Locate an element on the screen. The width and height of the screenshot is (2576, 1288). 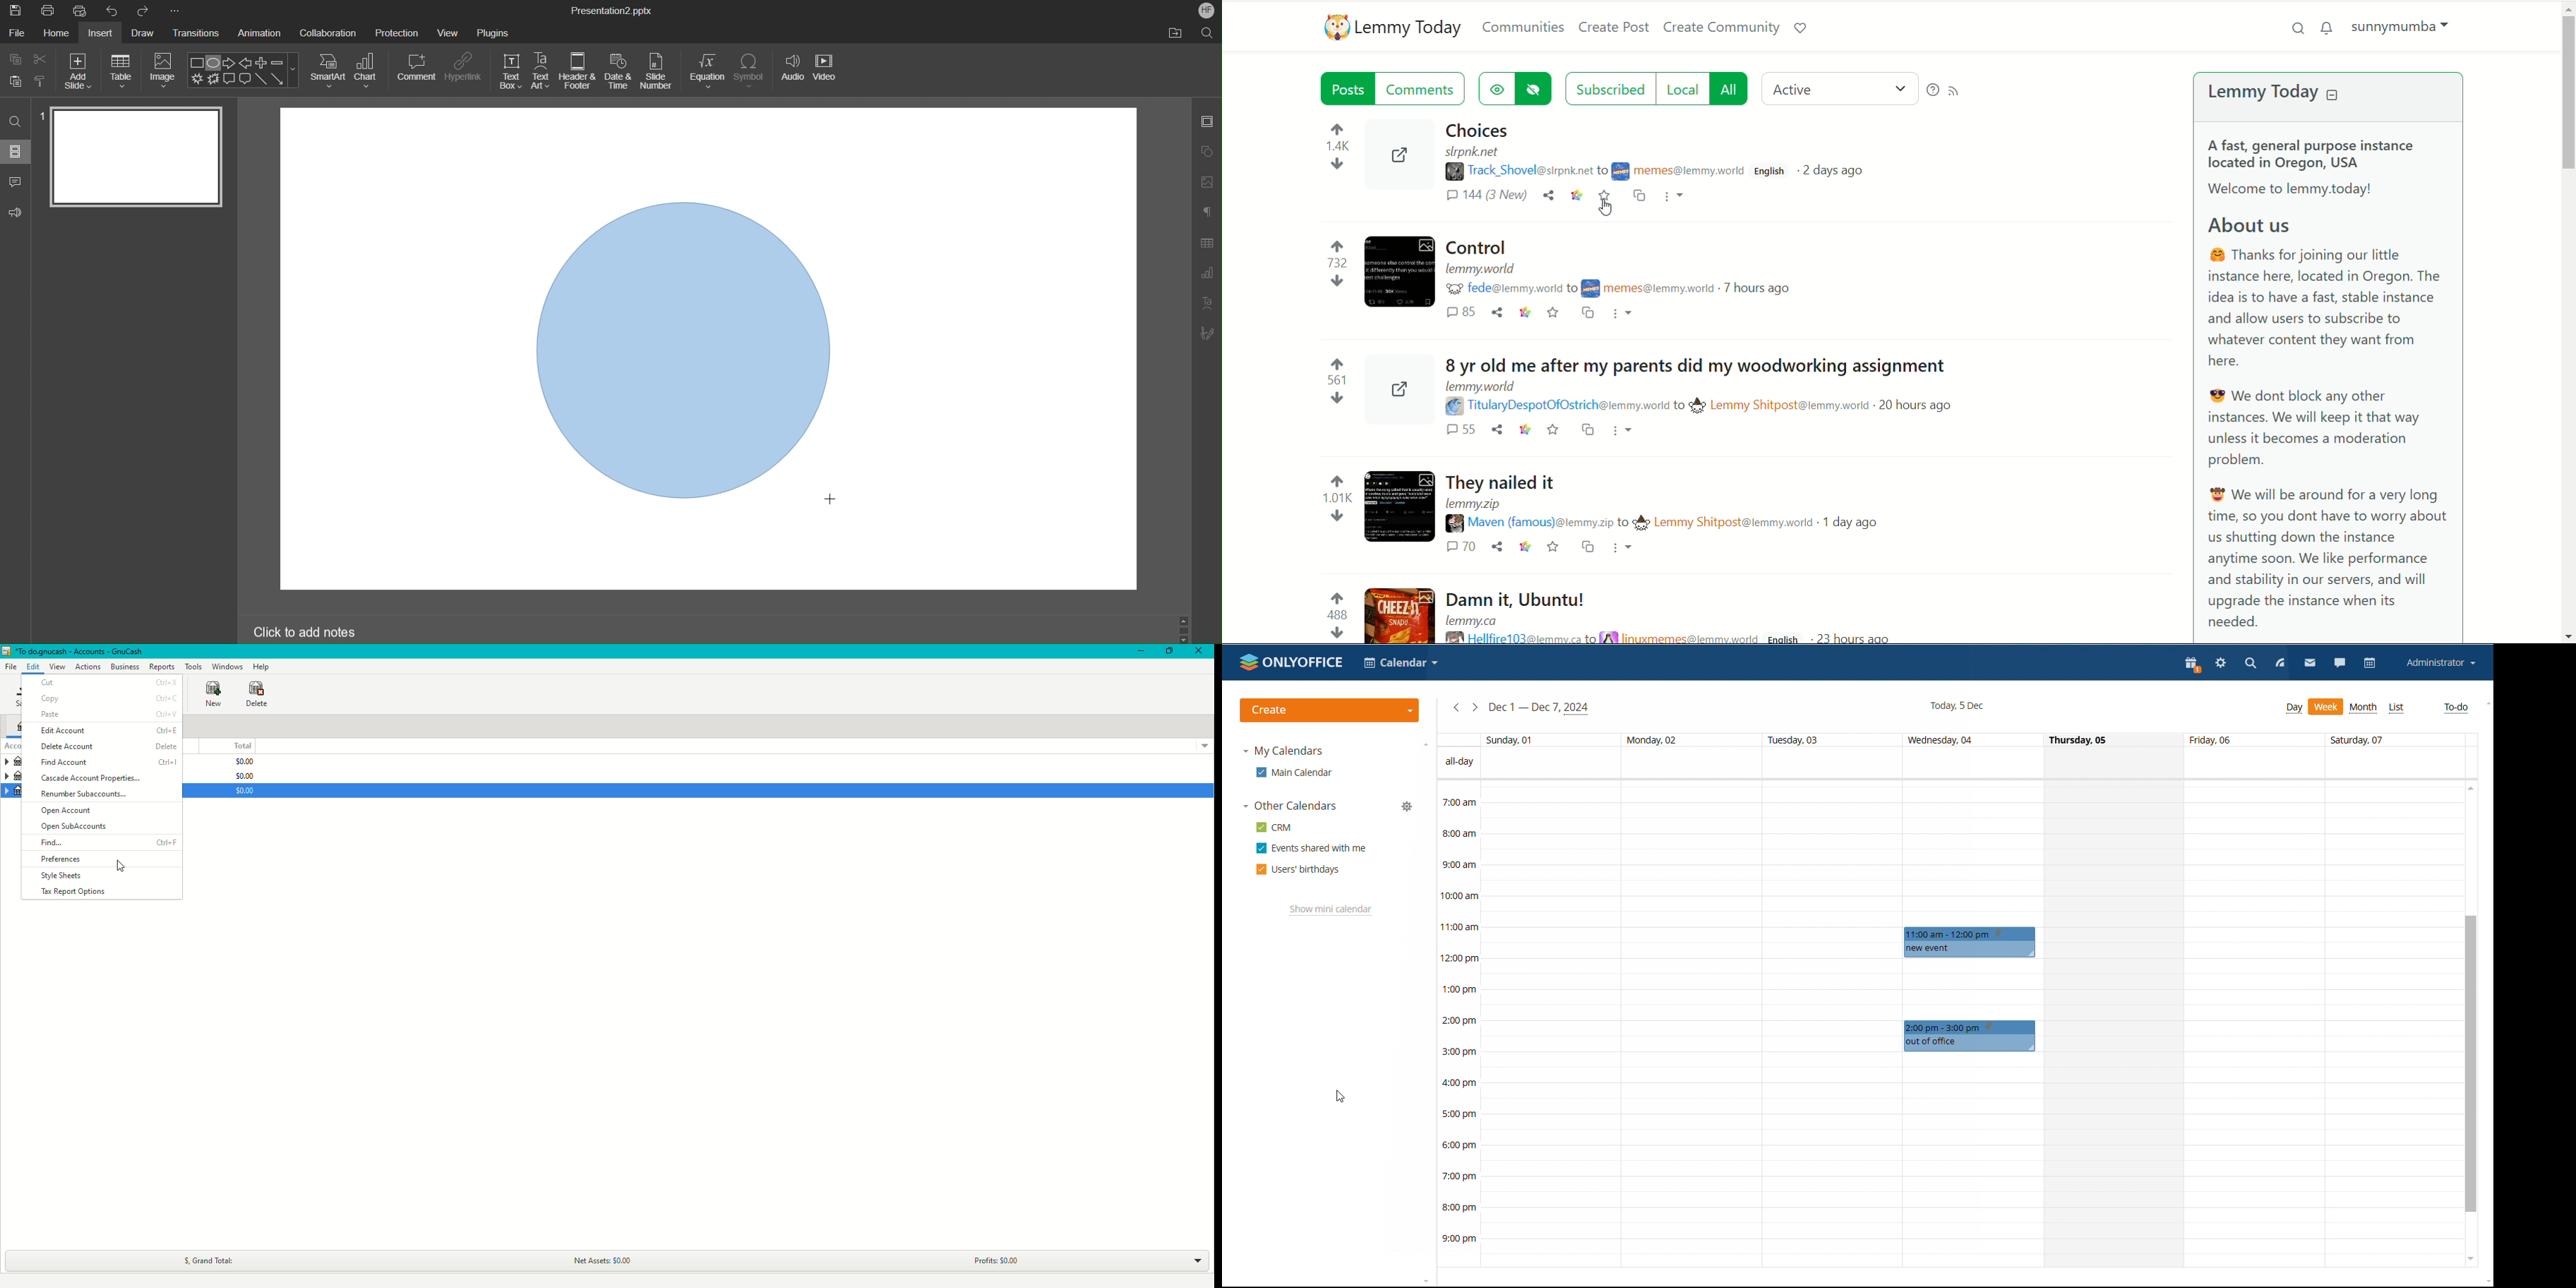
cursor is located at coordinates (122, 865).